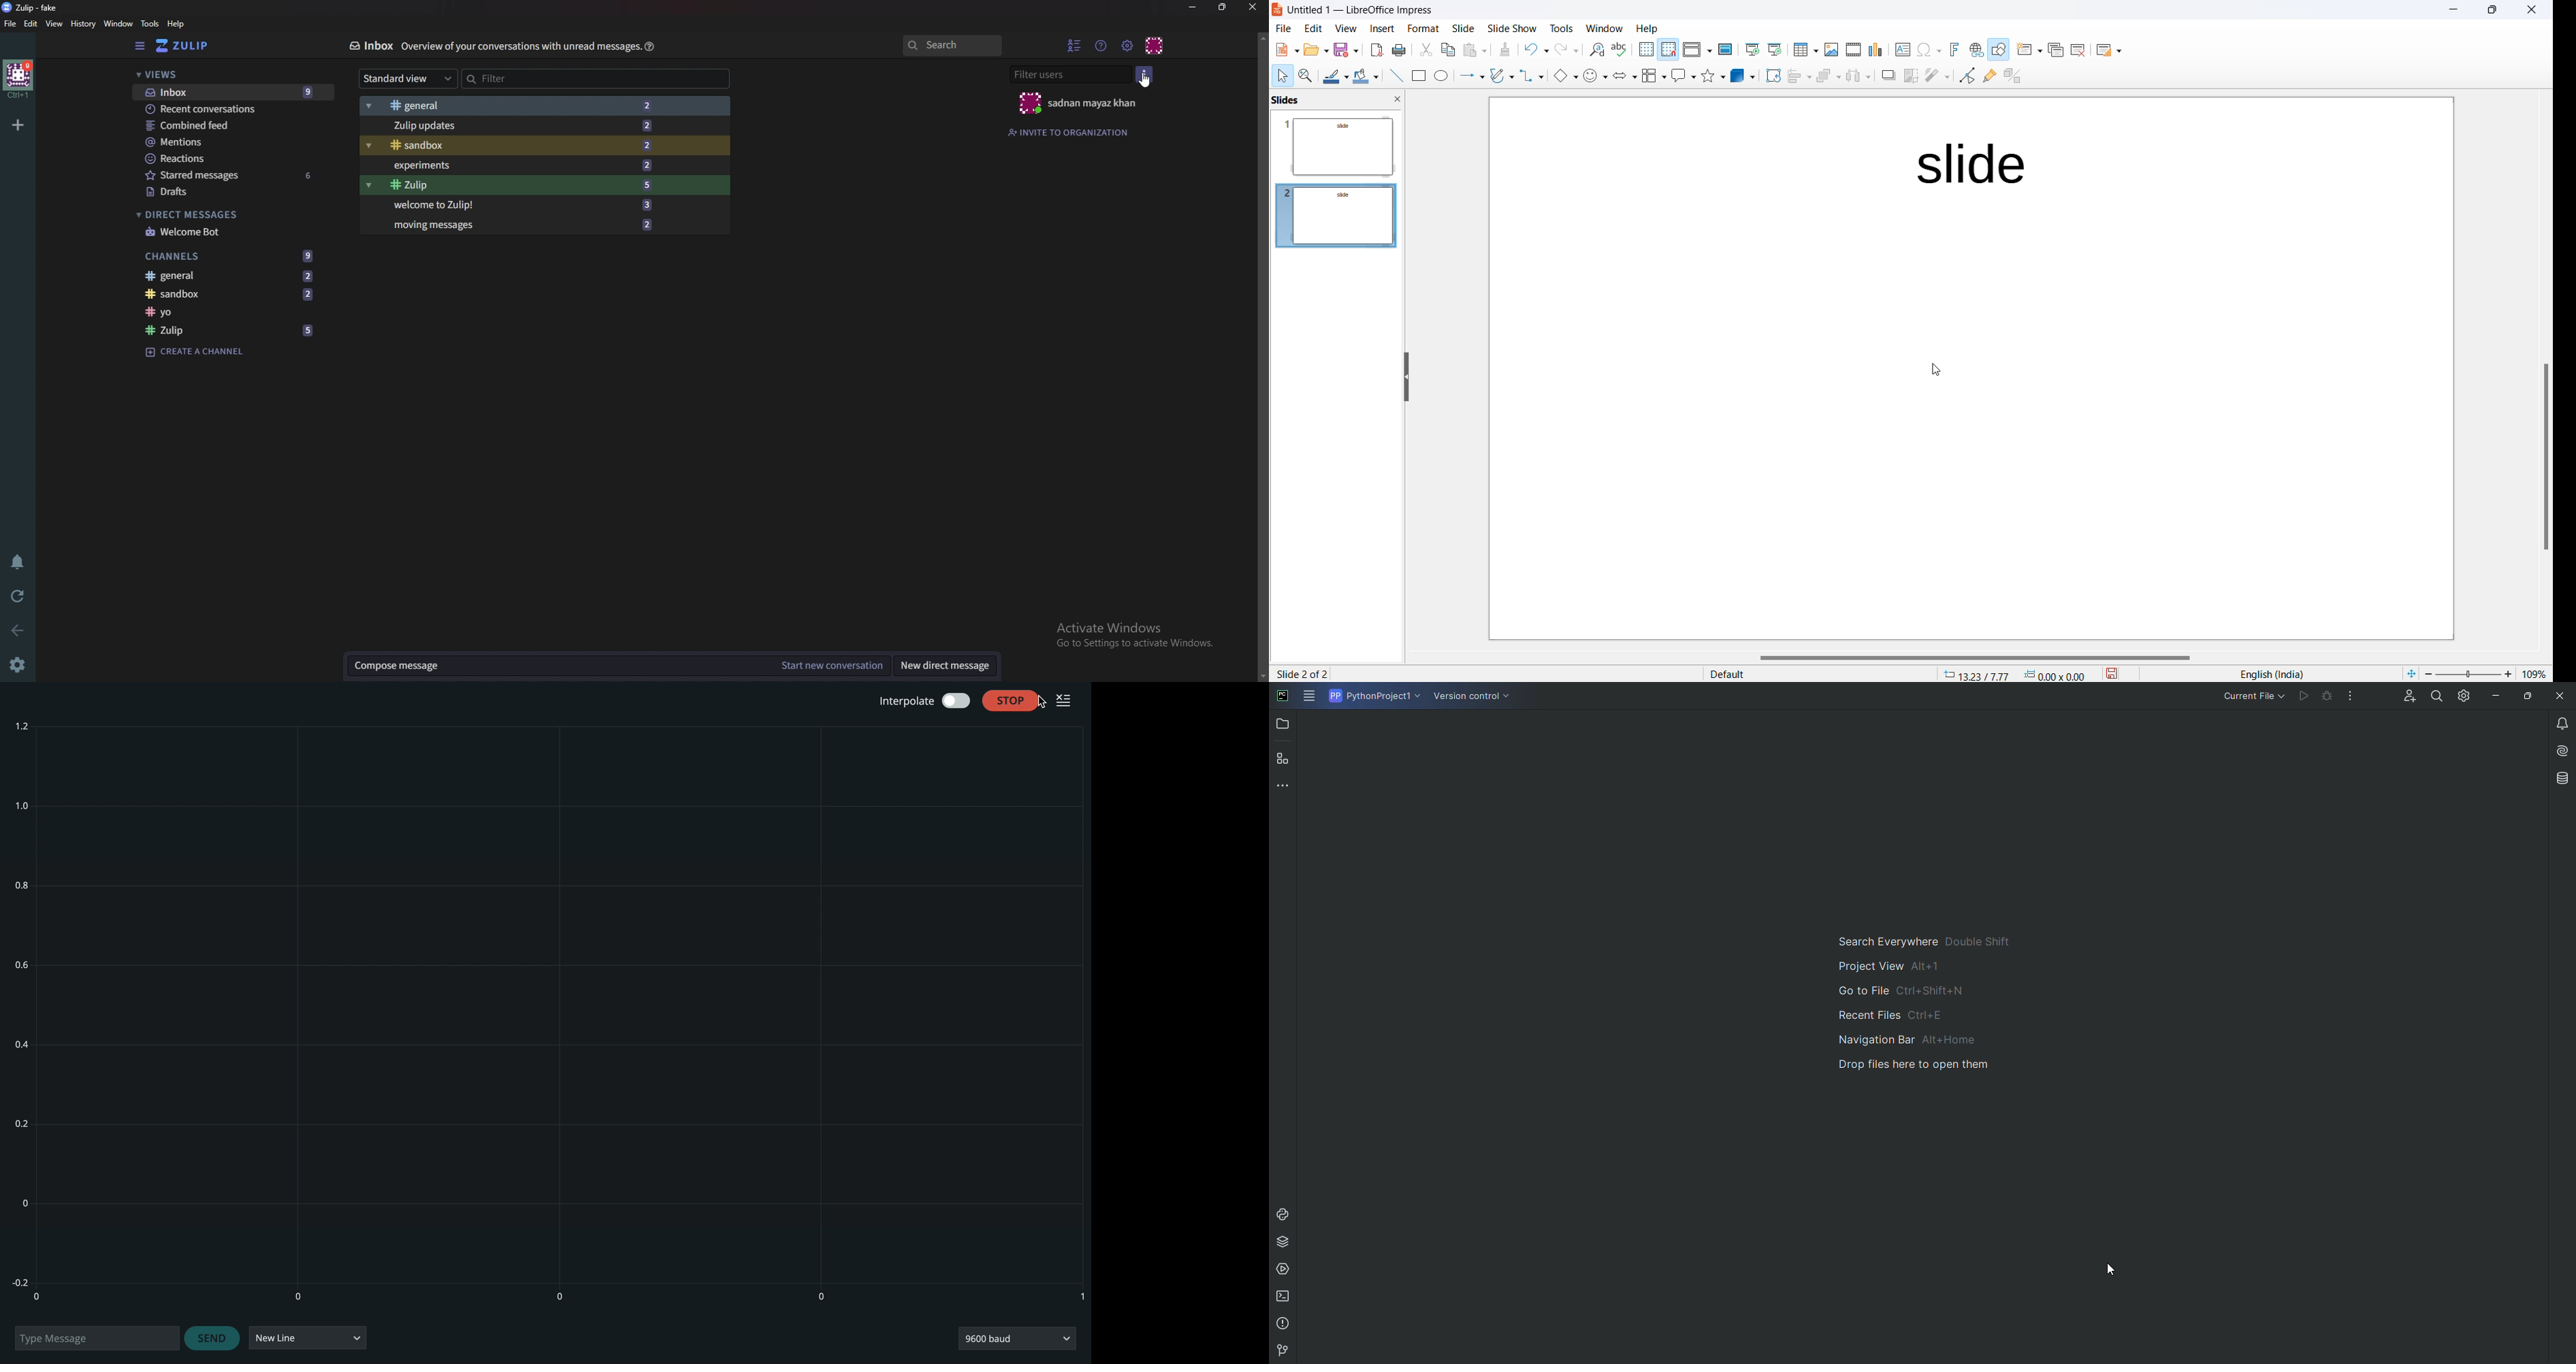 The image size is (2576, 1372). Describe the element at coordinates (1334, 75) in the screenshot. I see `Line color` at that location.